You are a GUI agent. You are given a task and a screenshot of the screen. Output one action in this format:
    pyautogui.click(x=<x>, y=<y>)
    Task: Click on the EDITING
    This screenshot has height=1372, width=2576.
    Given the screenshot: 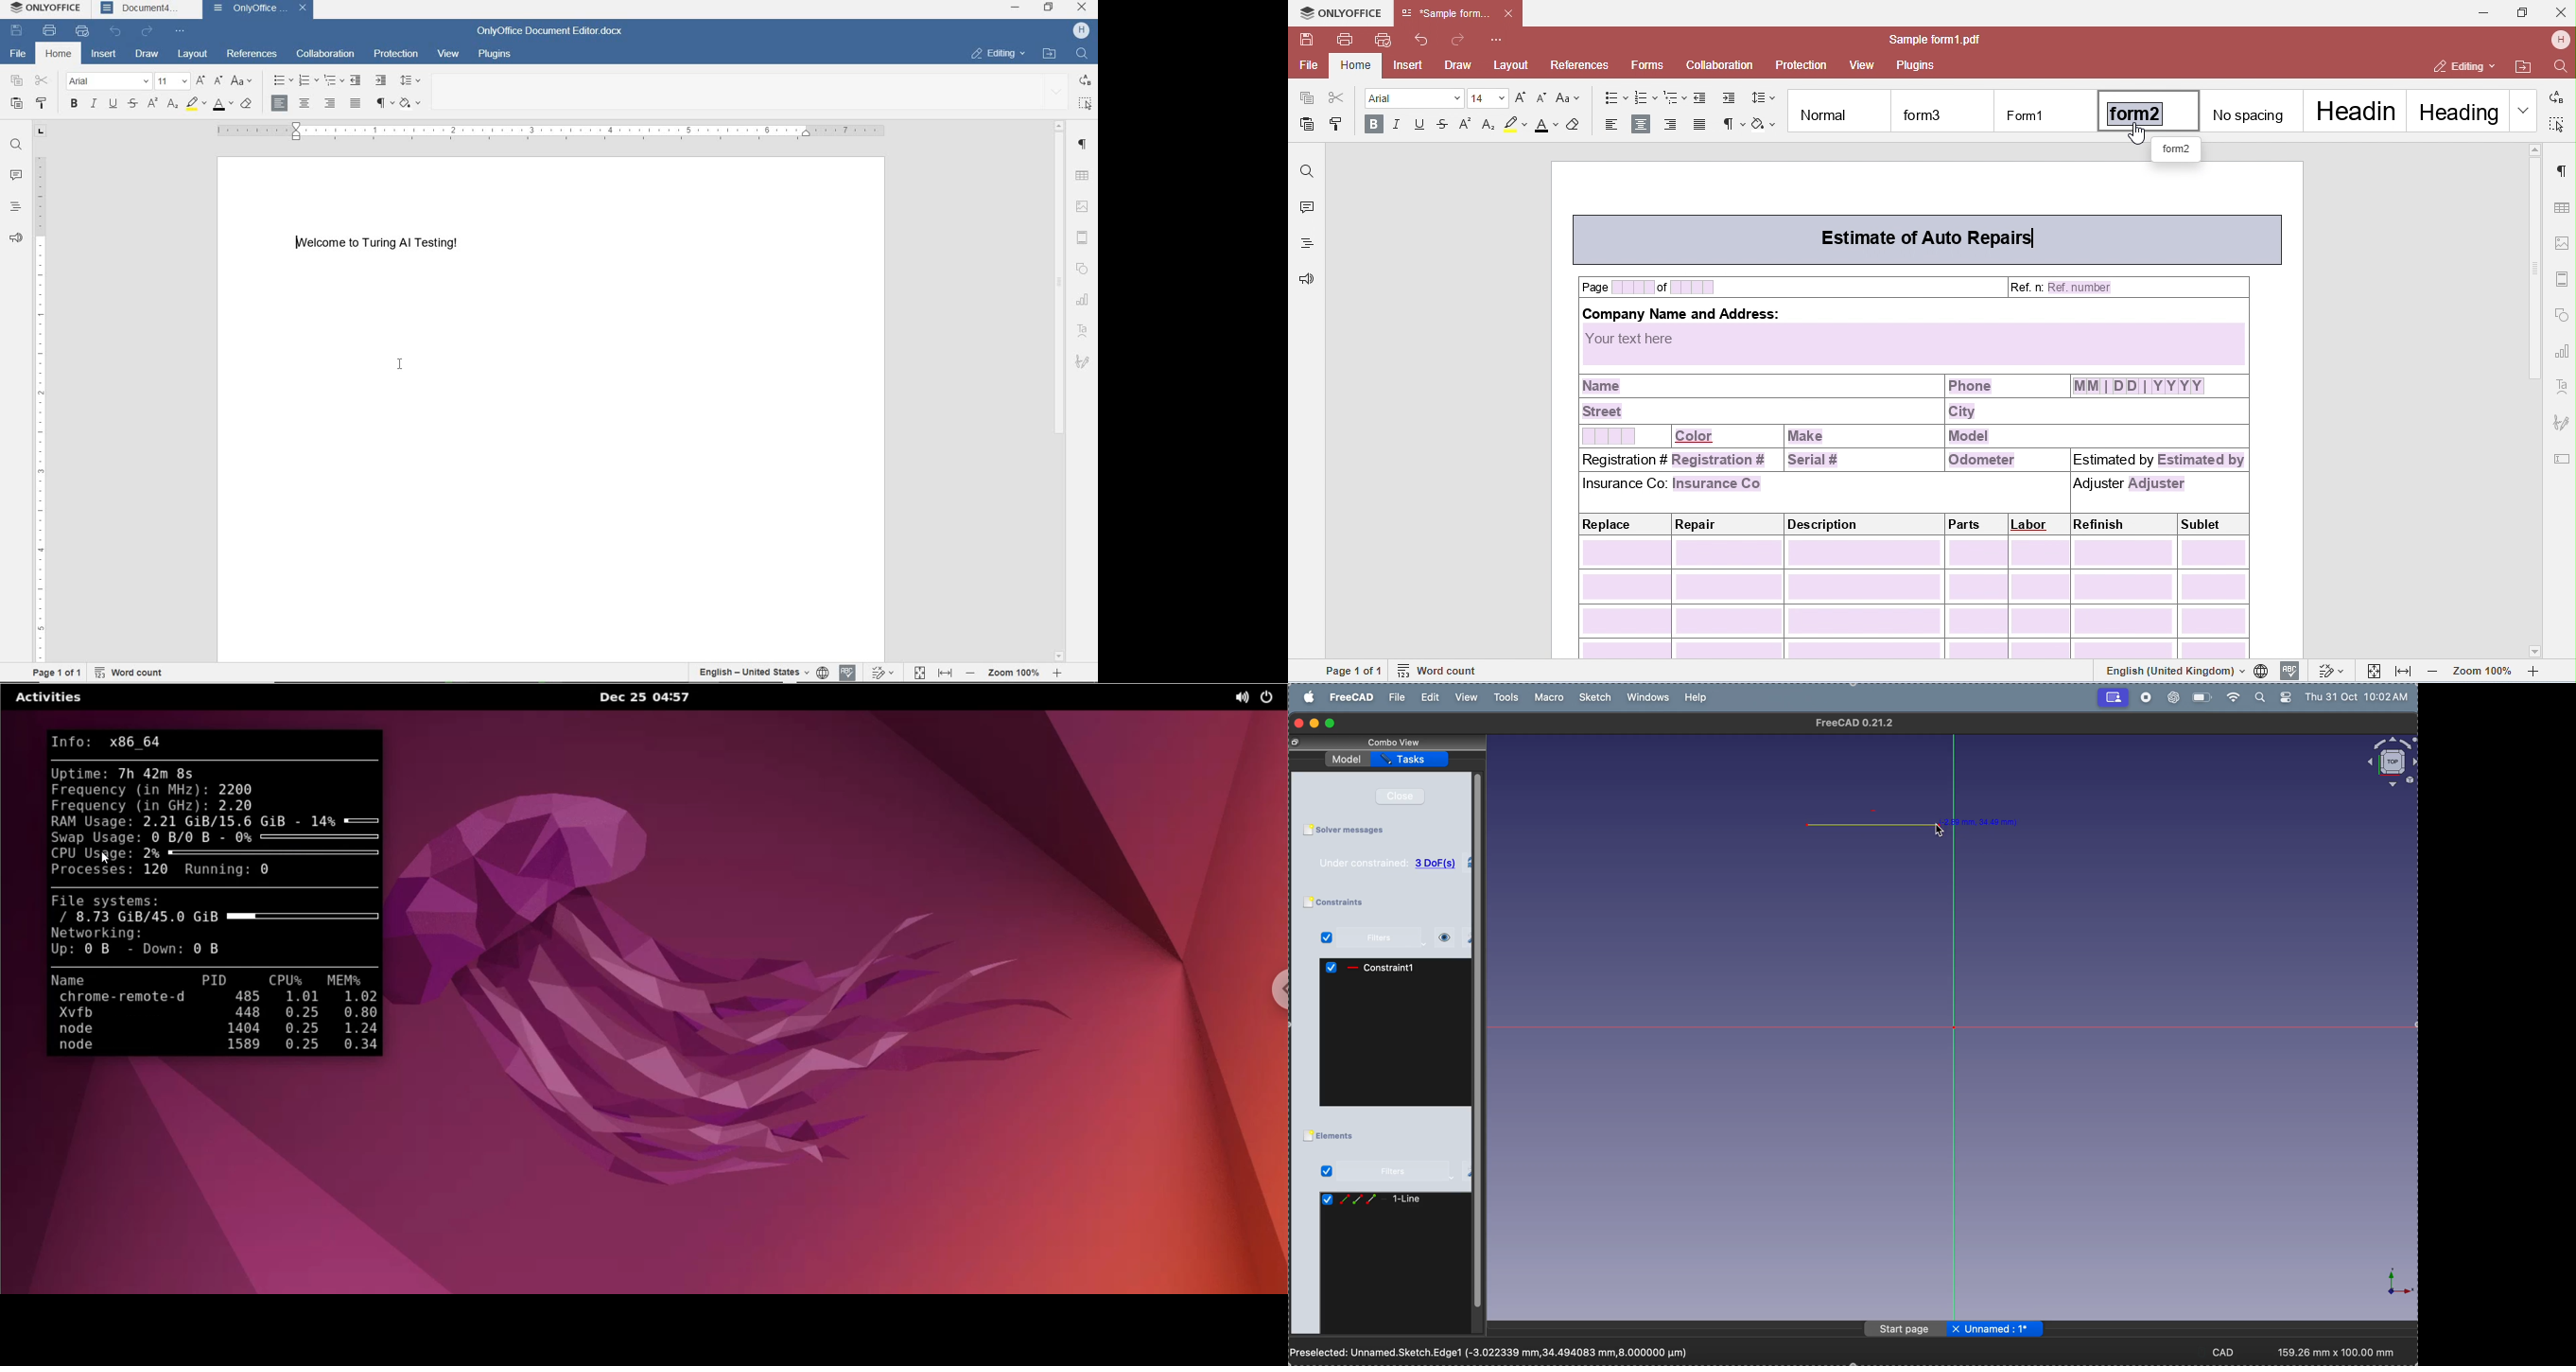 What is the action you would take?
    pyautogui.click(x=1000, y=53)
    